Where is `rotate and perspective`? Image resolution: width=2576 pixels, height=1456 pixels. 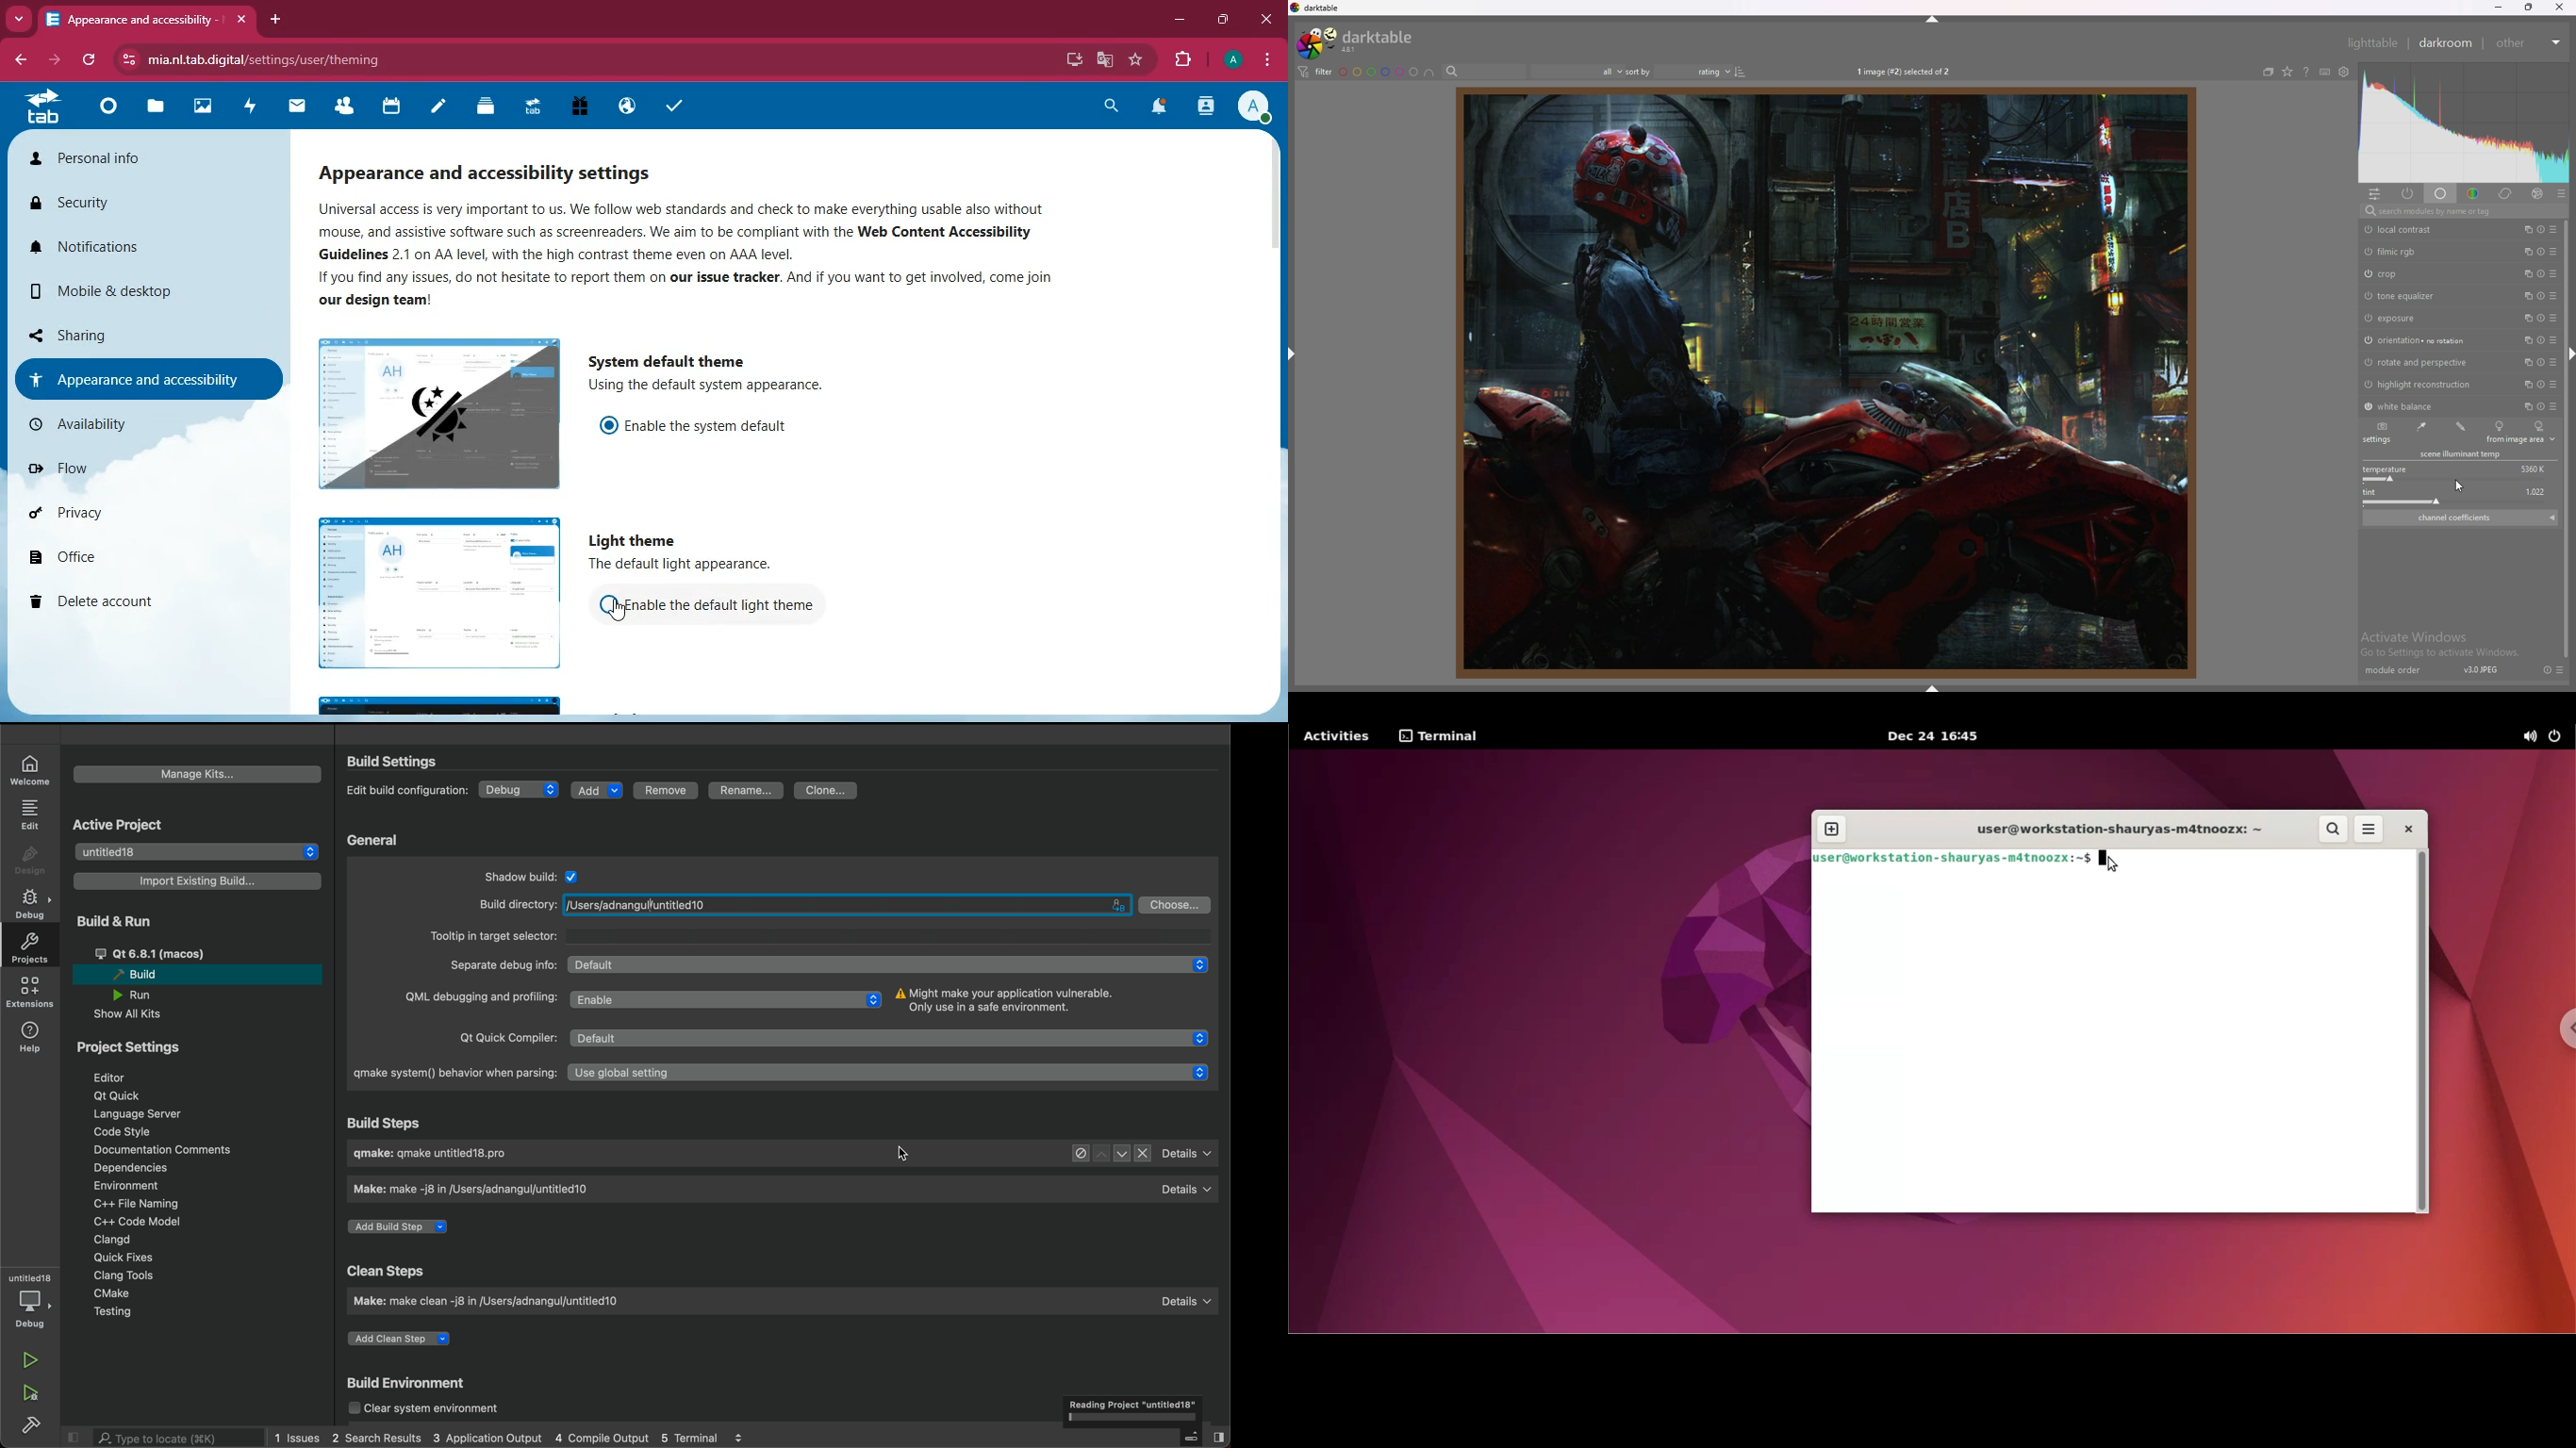
rotate and perspective is located at coordinates (2418, 363).